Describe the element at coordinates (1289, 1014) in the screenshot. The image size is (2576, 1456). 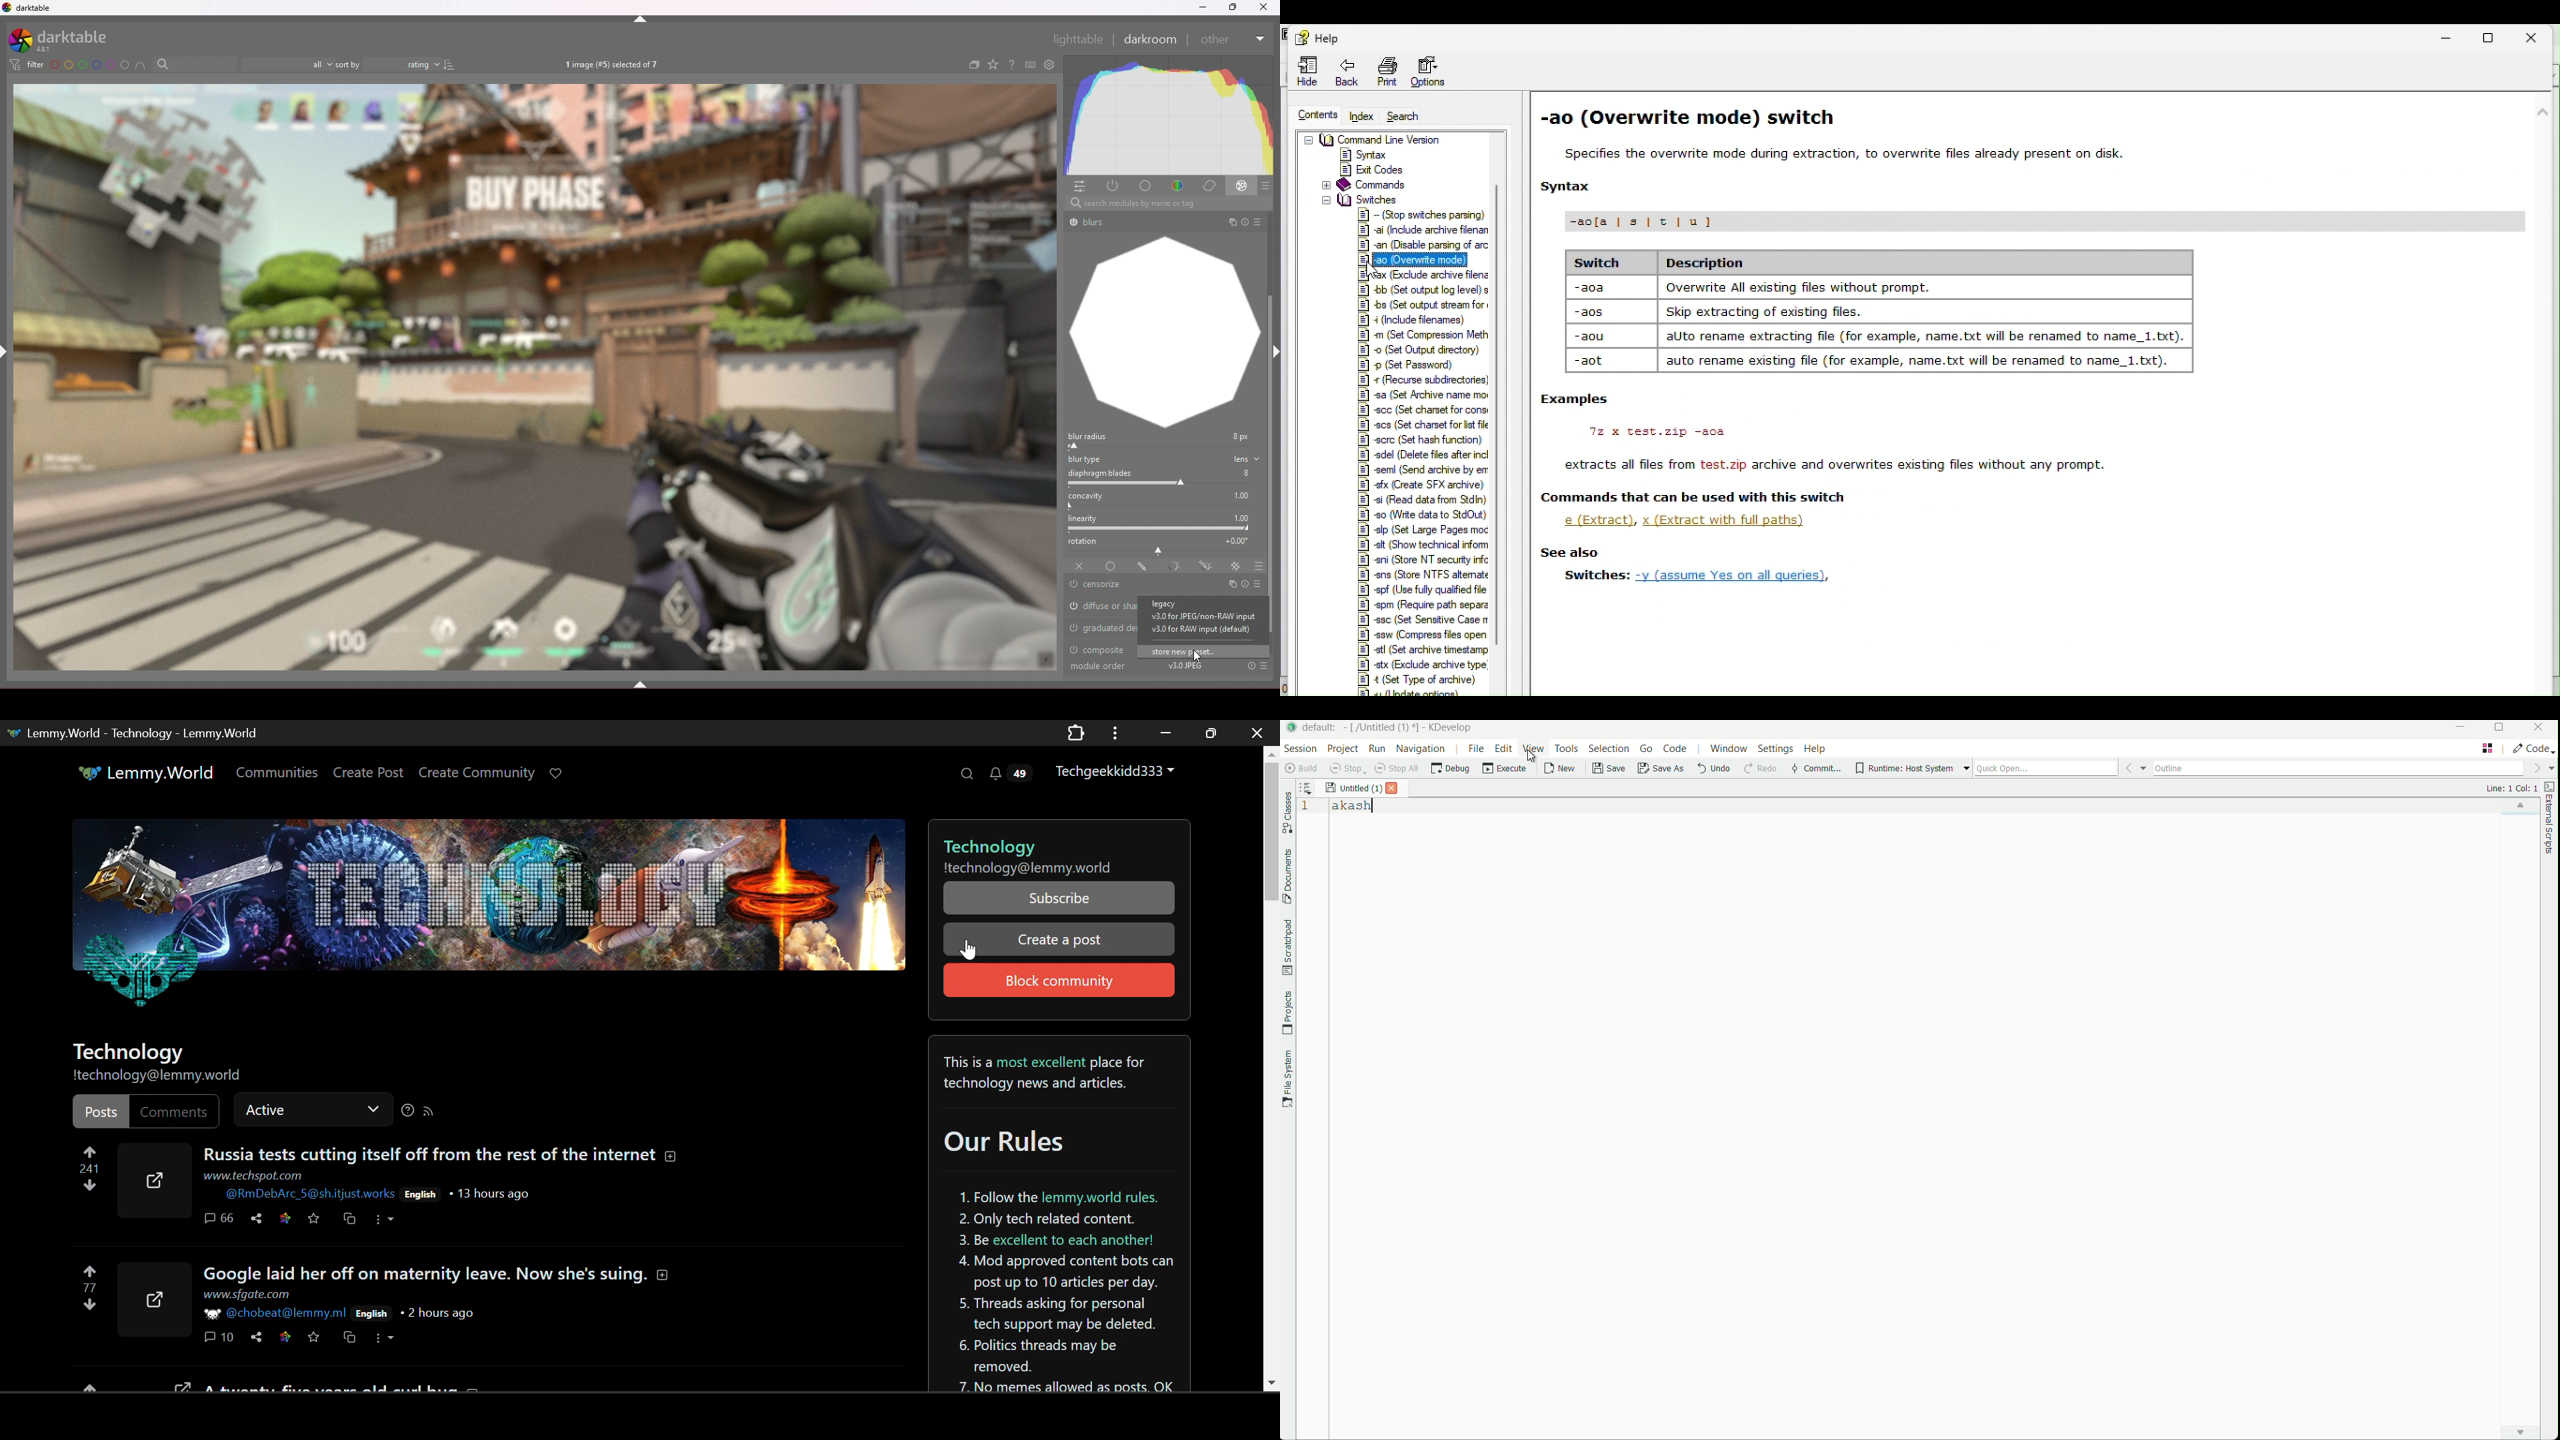
I see `projects` at that location.